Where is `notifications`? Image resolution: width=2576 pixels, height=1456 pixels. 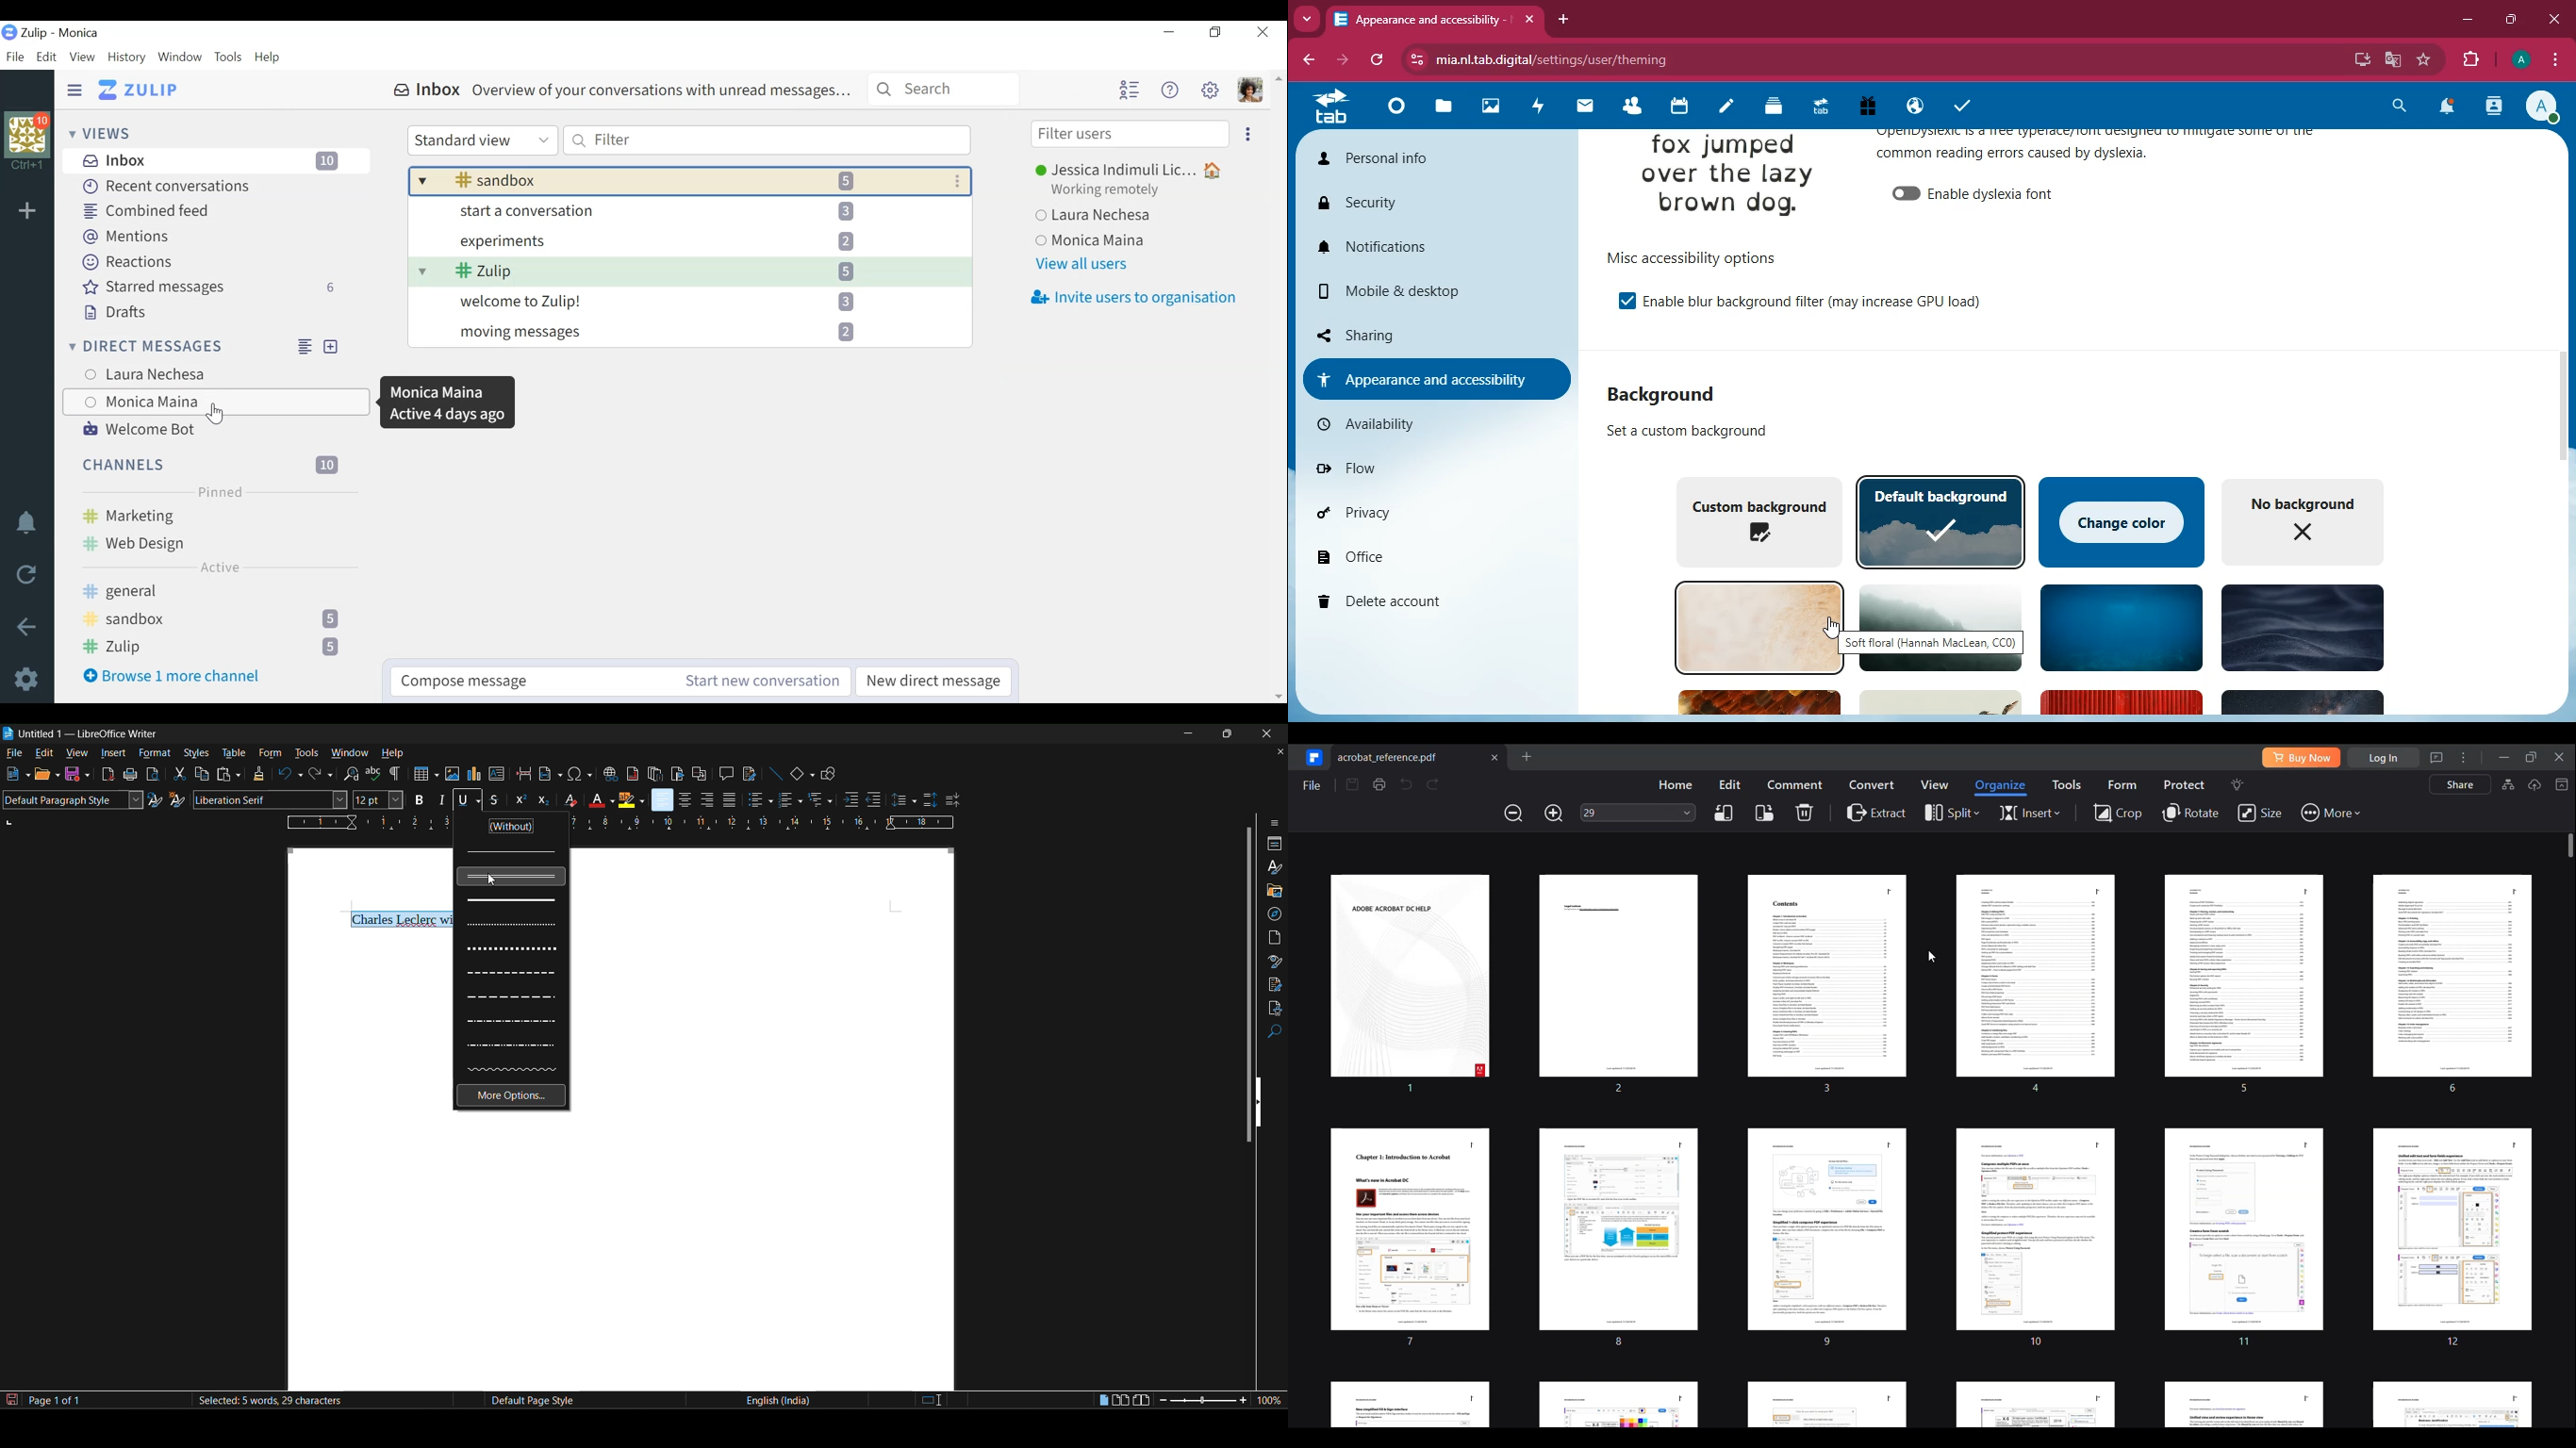
notifications is located at coordinates (2450, 107).